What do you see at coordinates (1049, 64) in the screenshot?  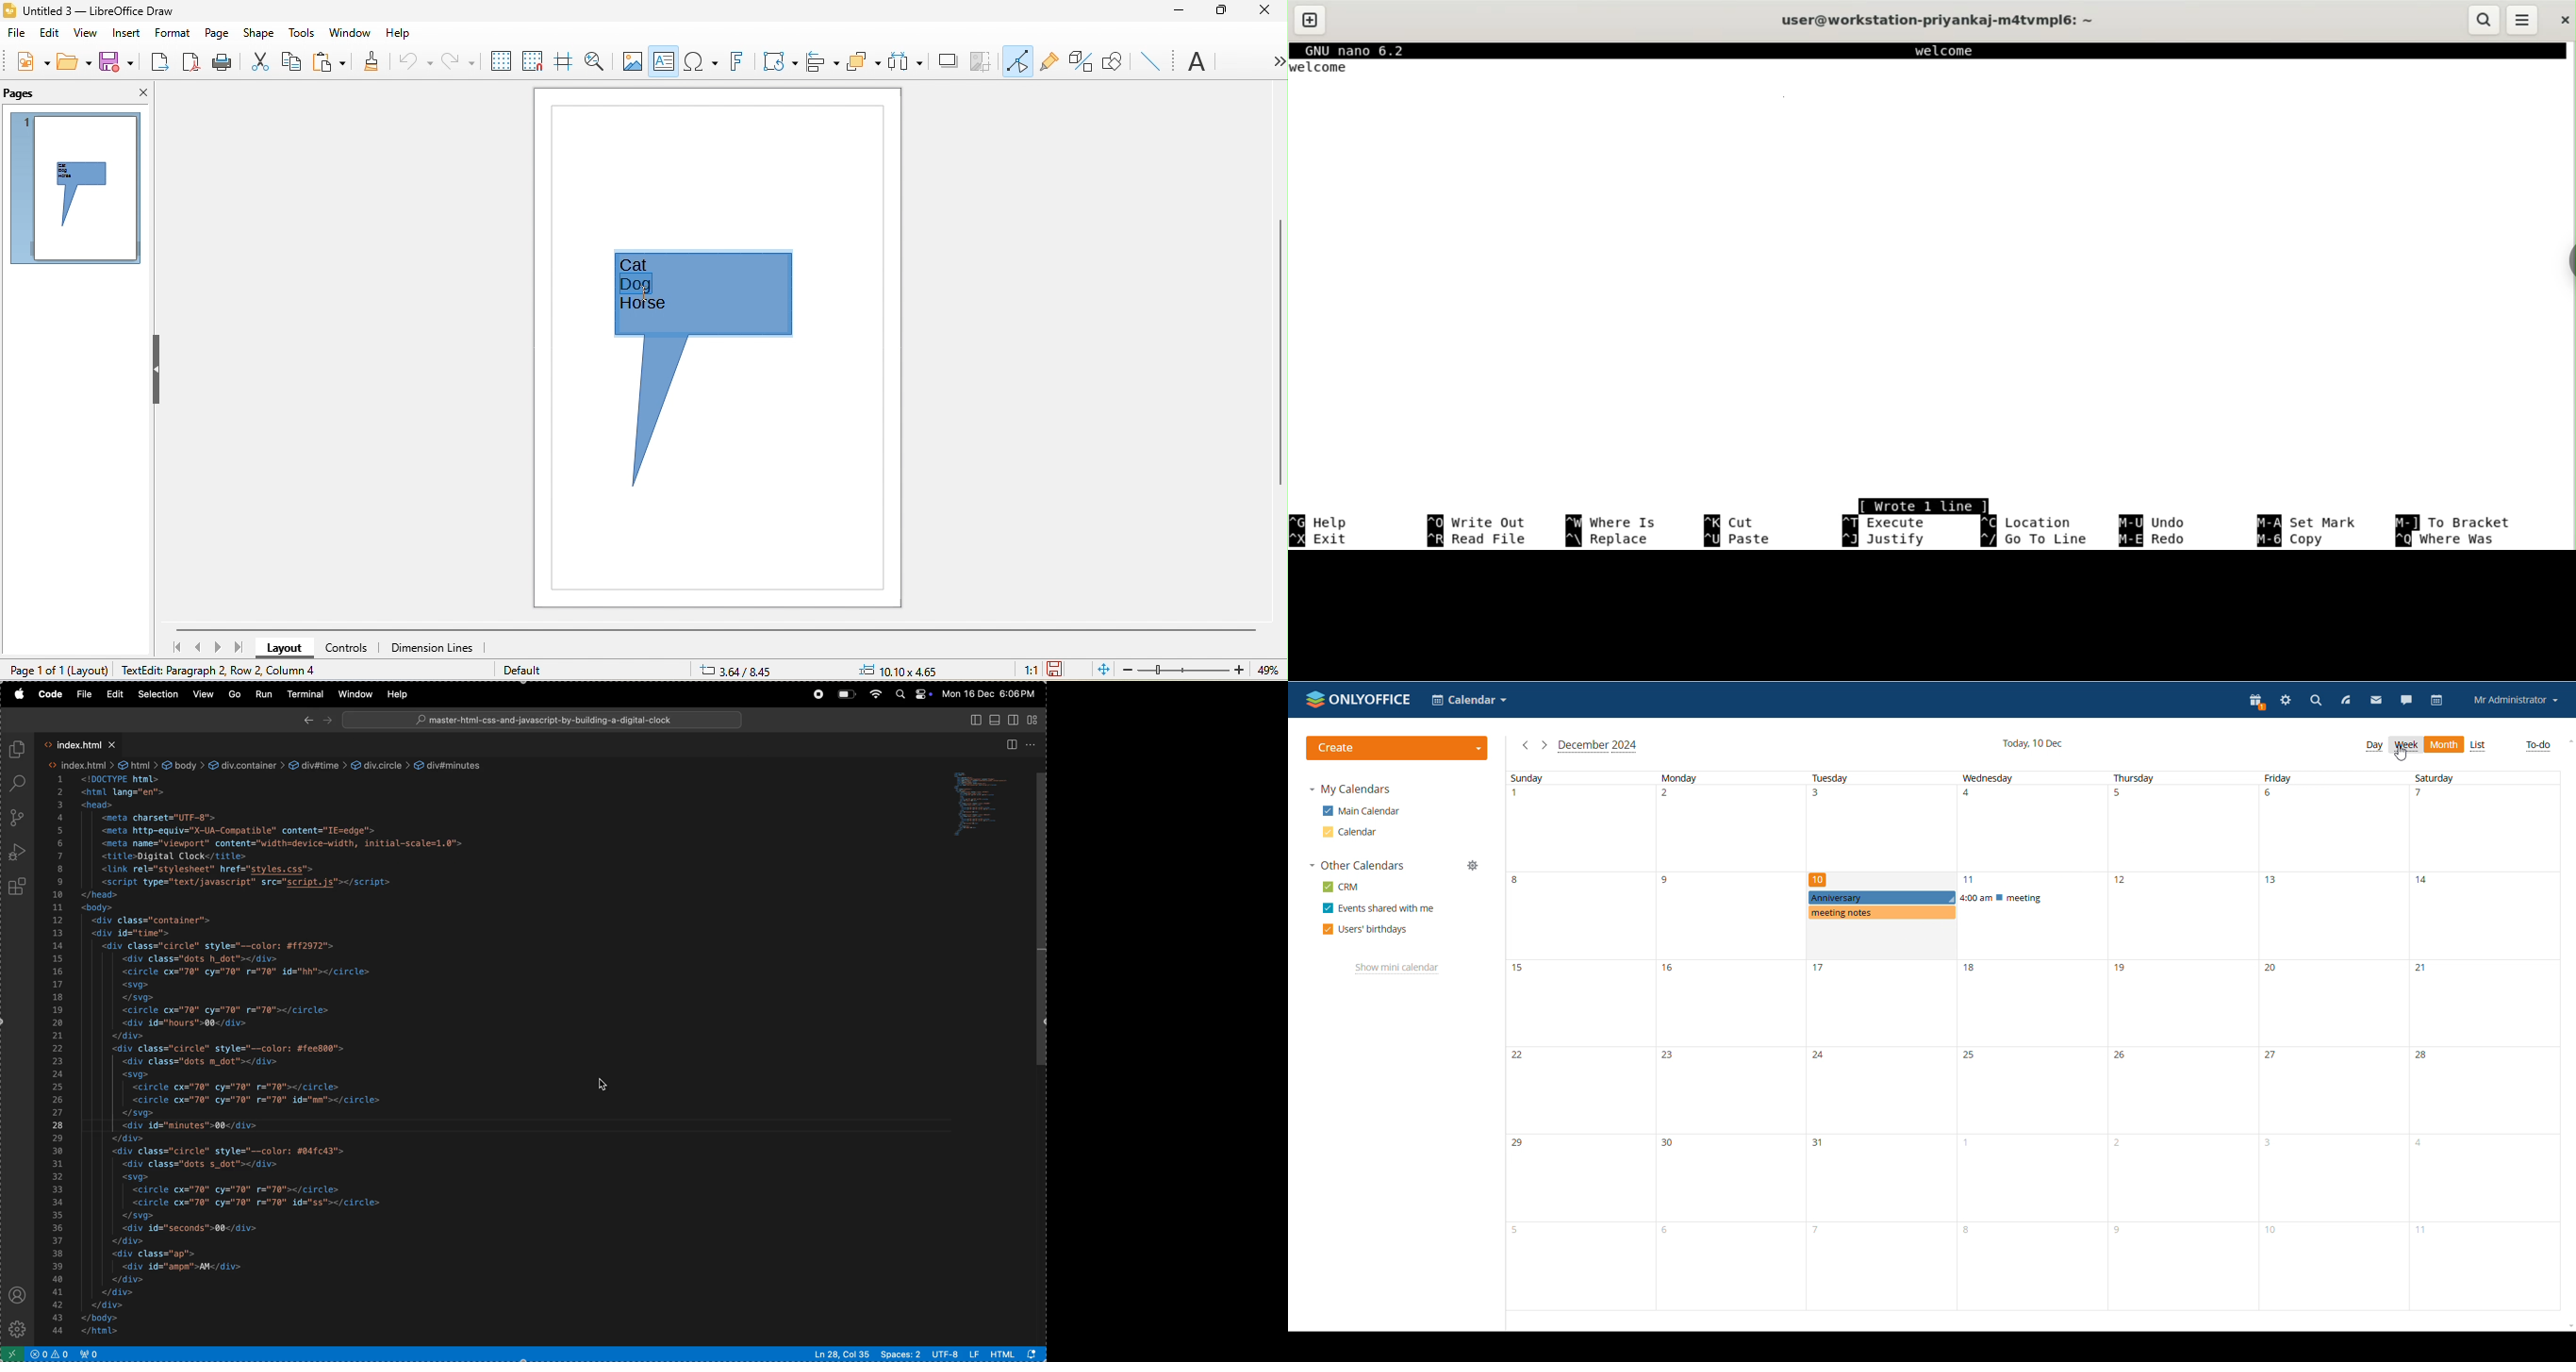 I see `gluepoint function` at bounding box center [1049, 64].